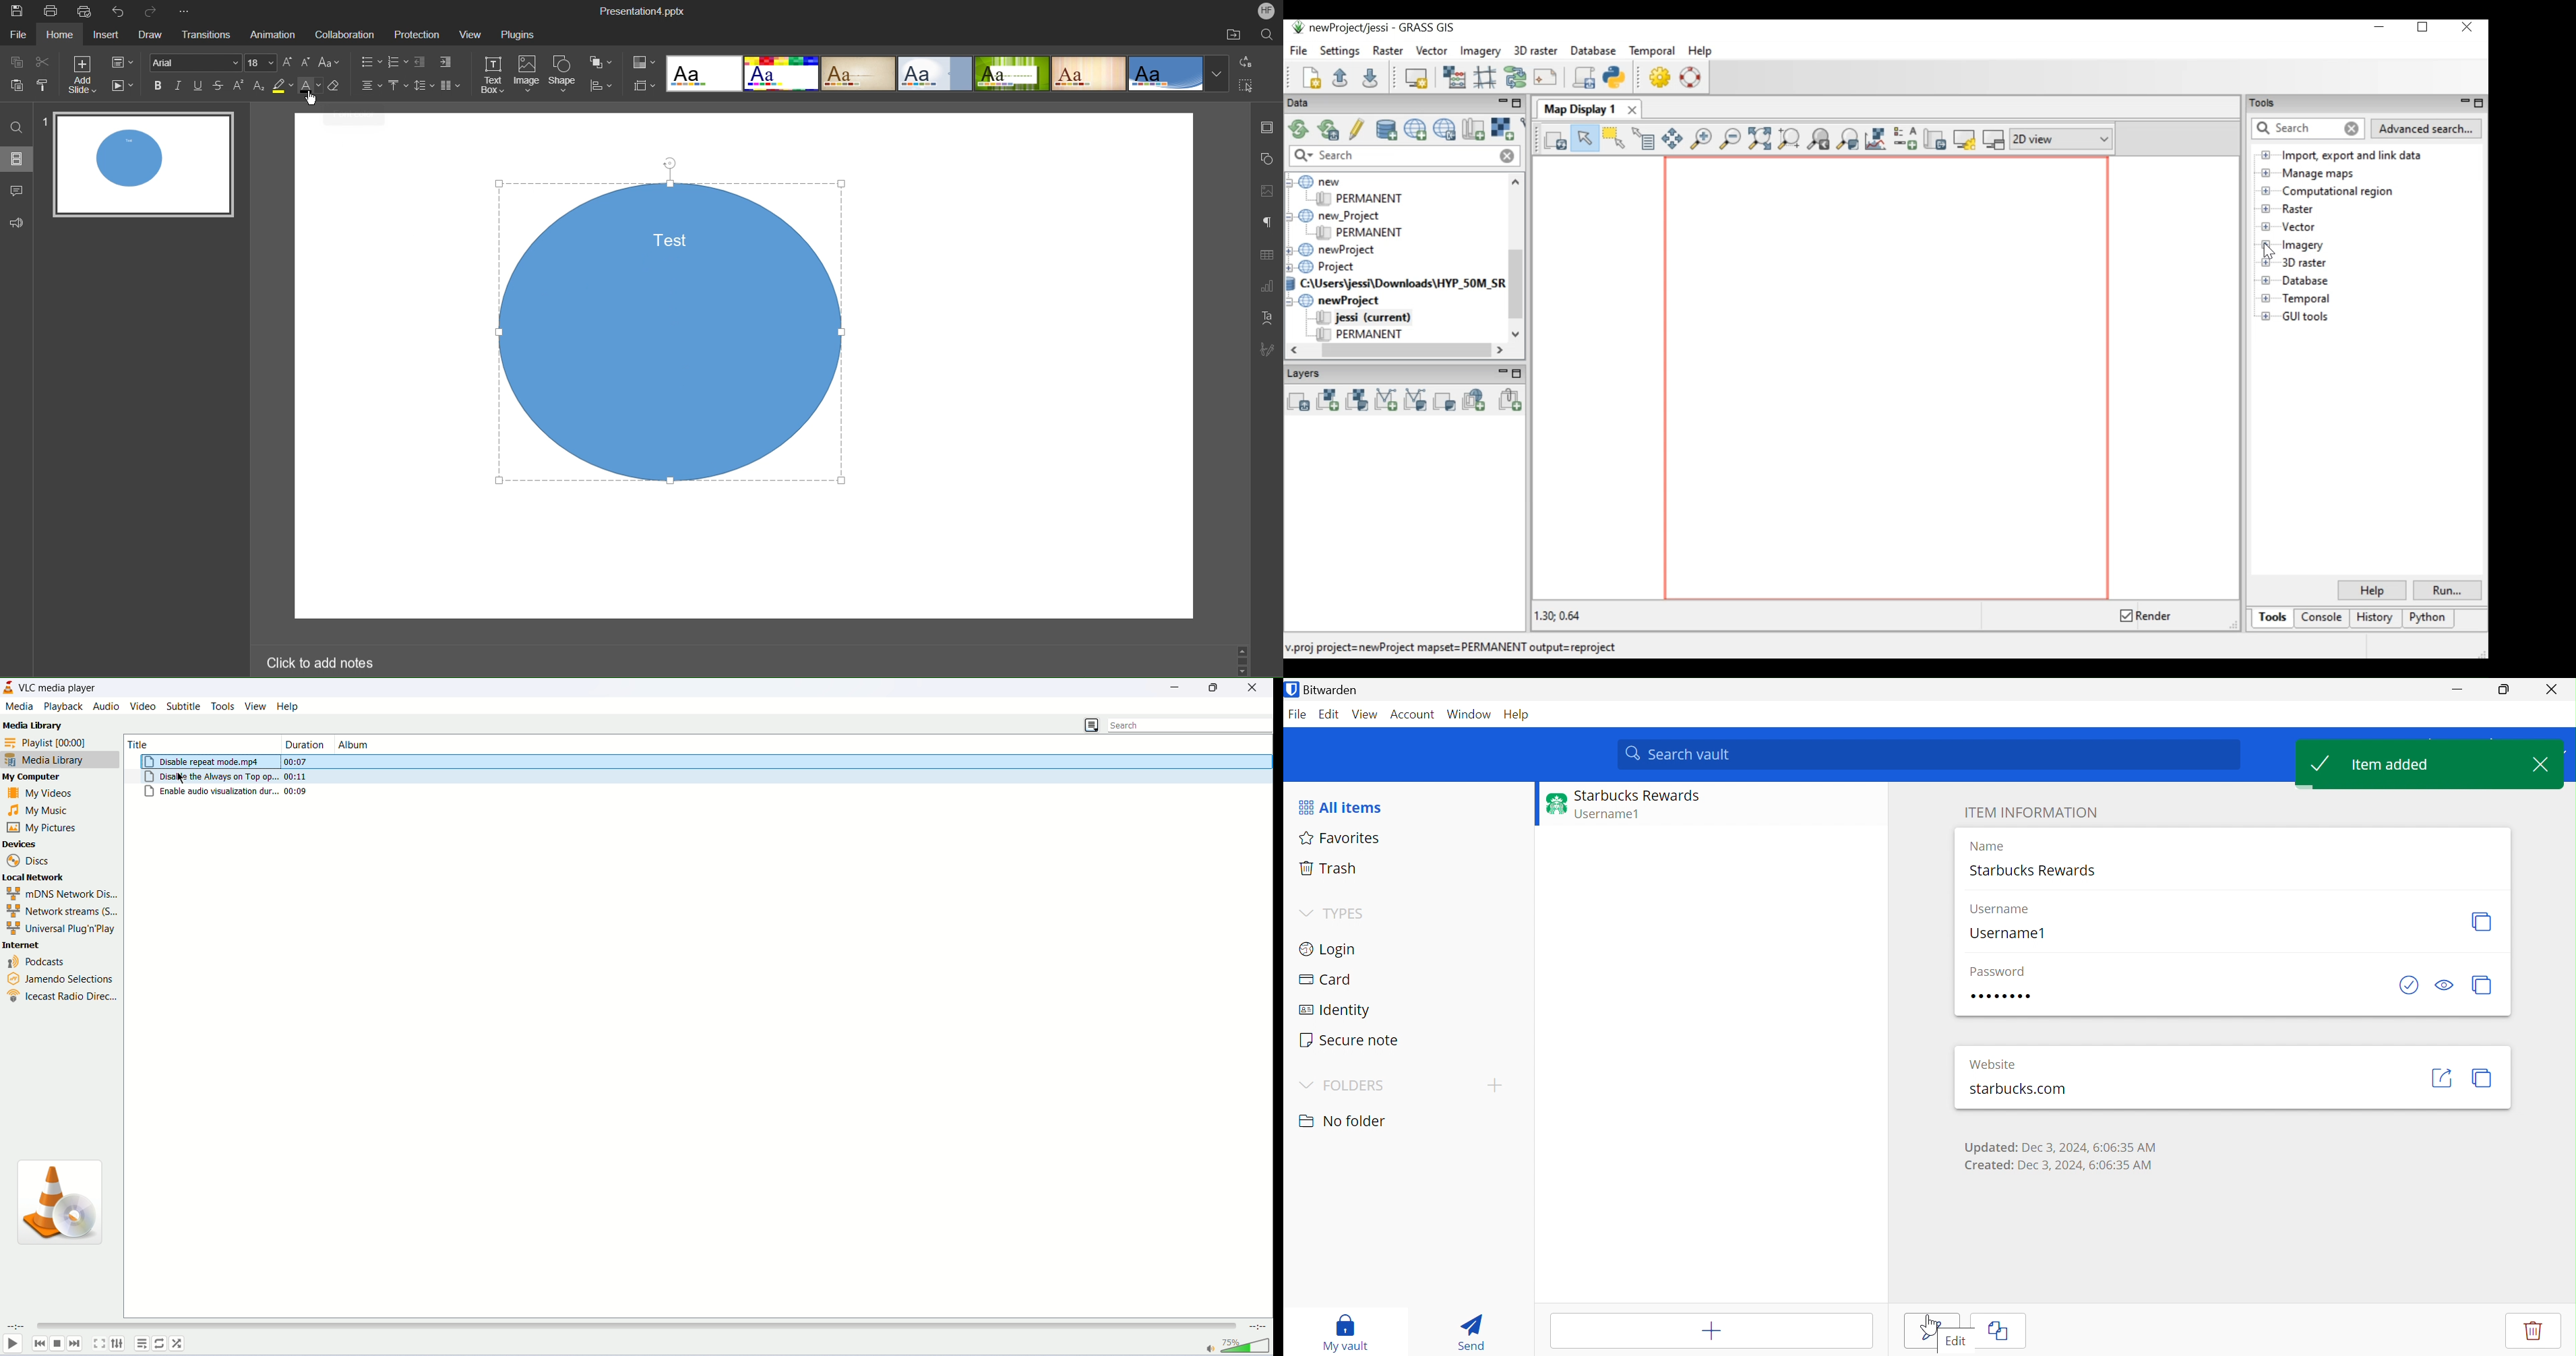  I want to click on playback, so click(62, 707).